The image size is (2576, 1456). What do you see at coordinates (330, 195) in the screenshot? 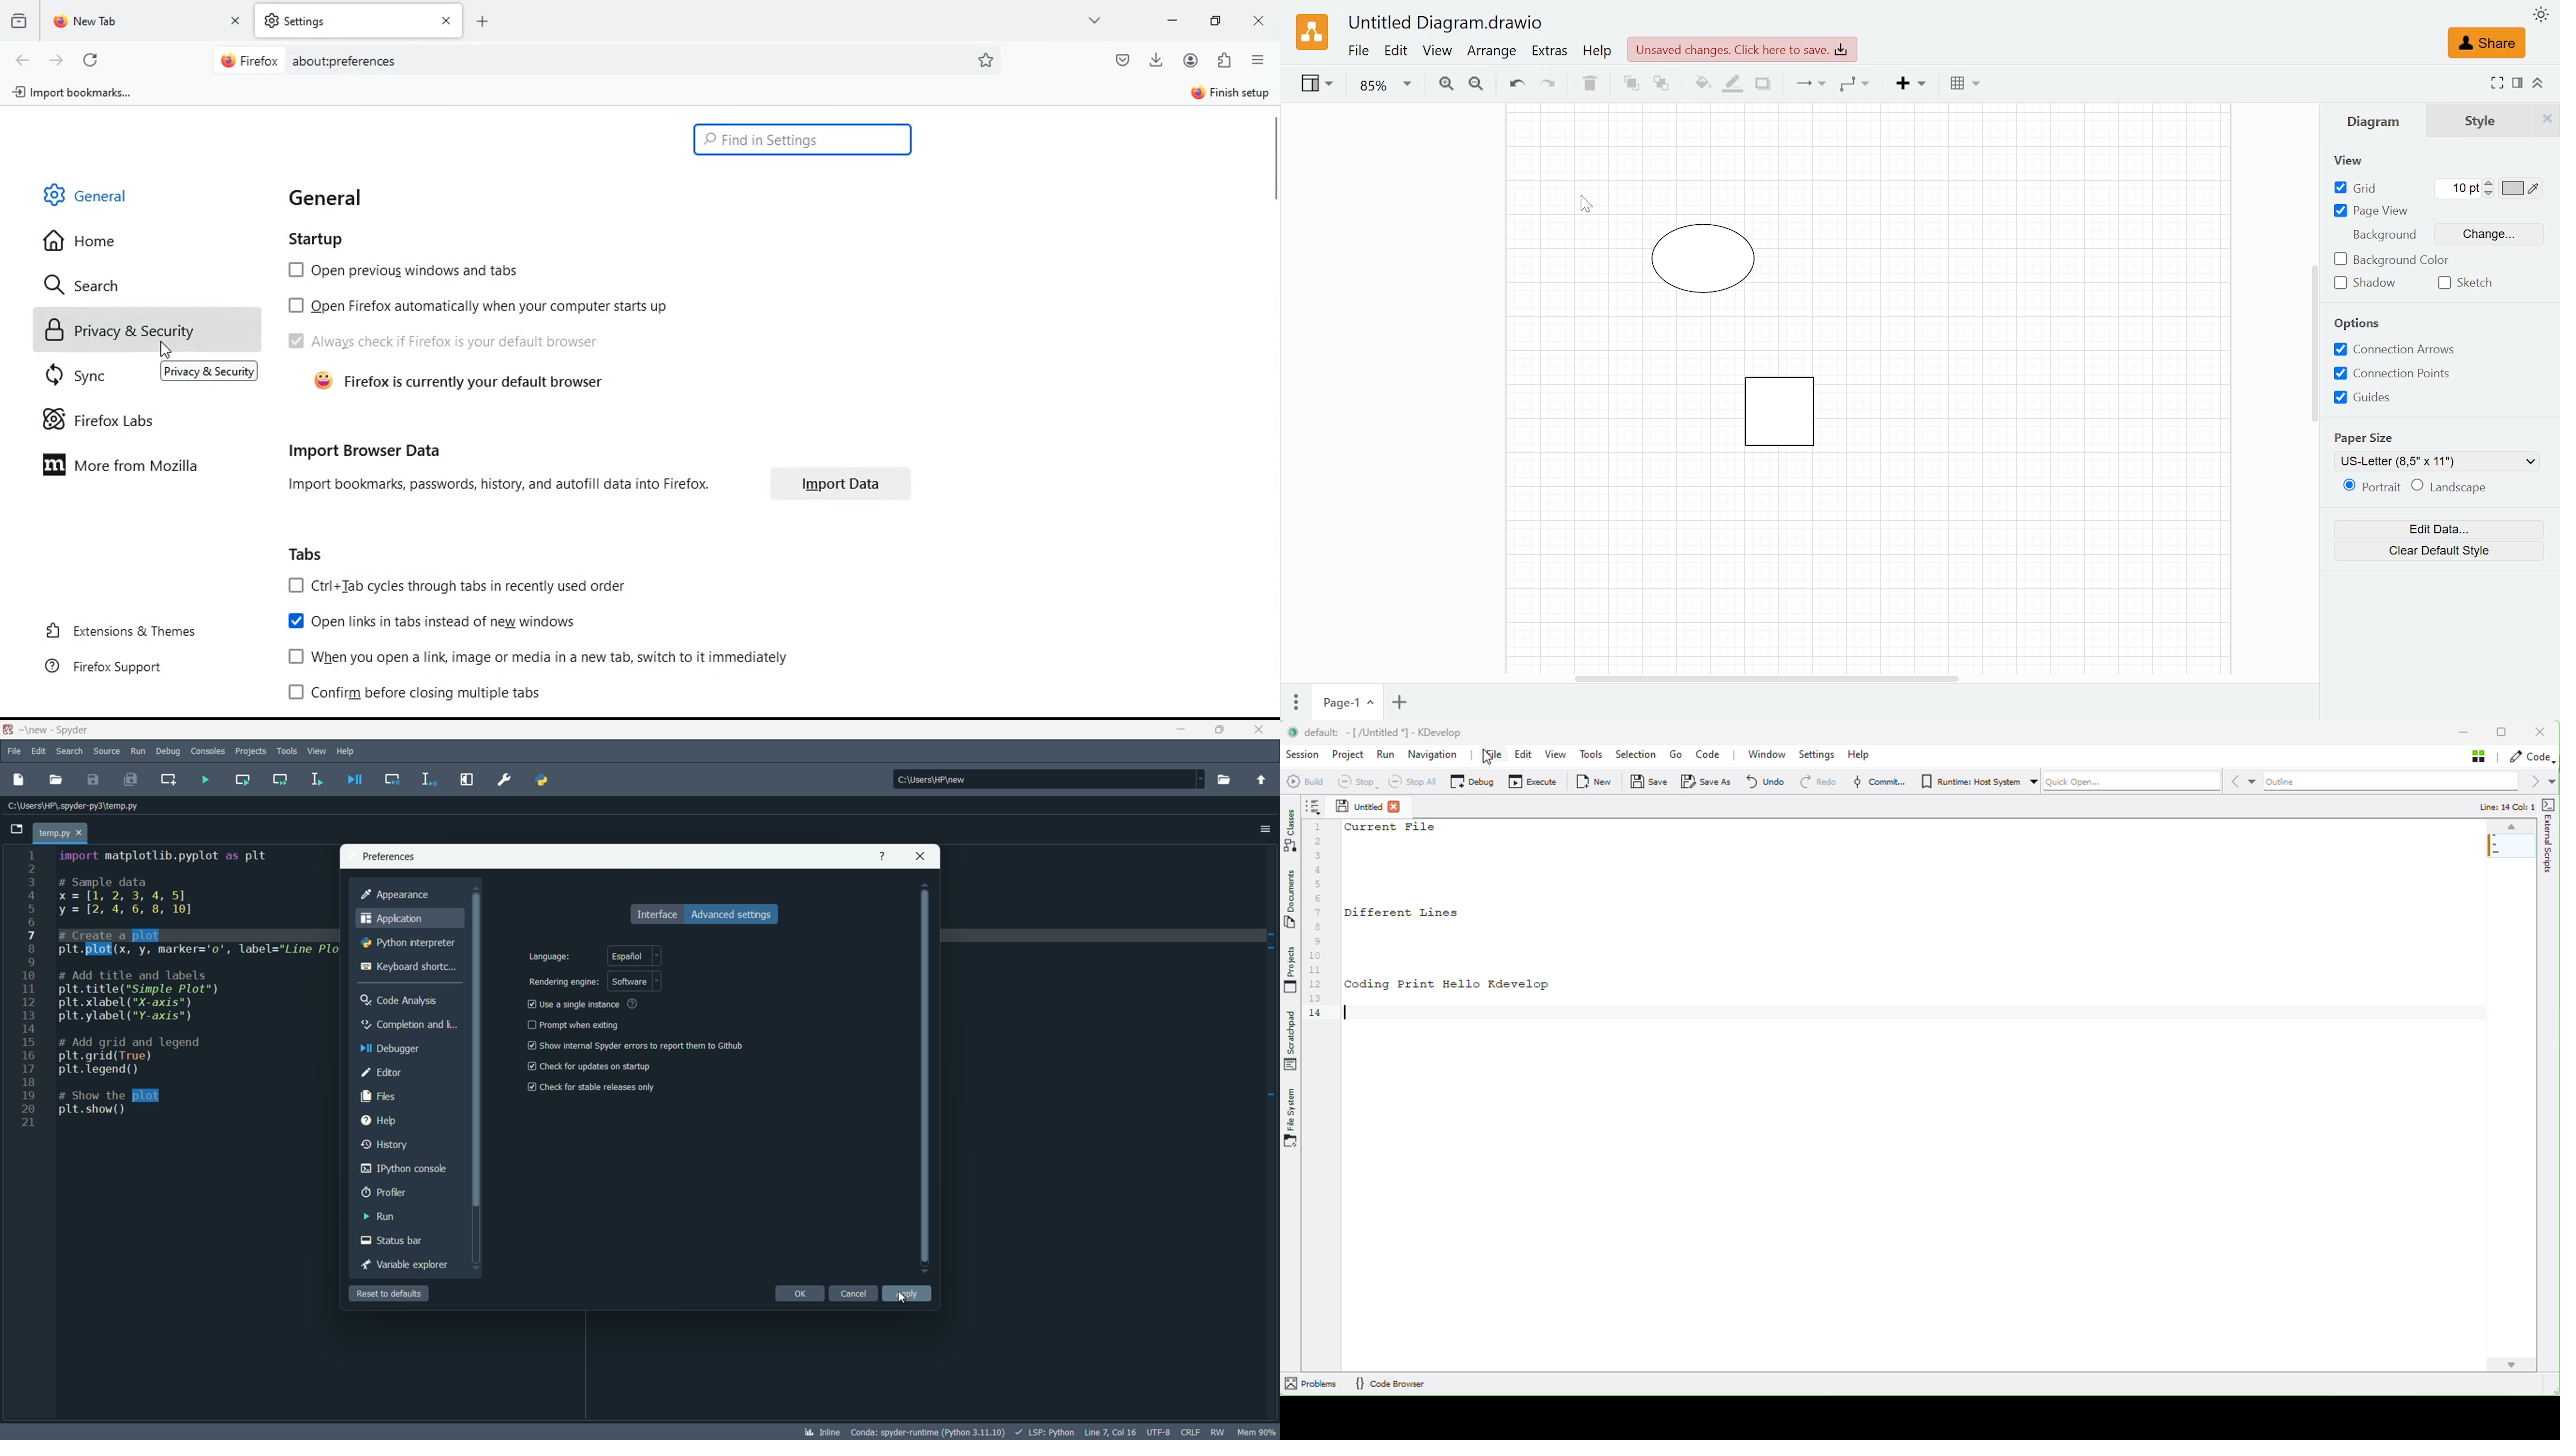
I see `general` at bounding box center [330, 195].